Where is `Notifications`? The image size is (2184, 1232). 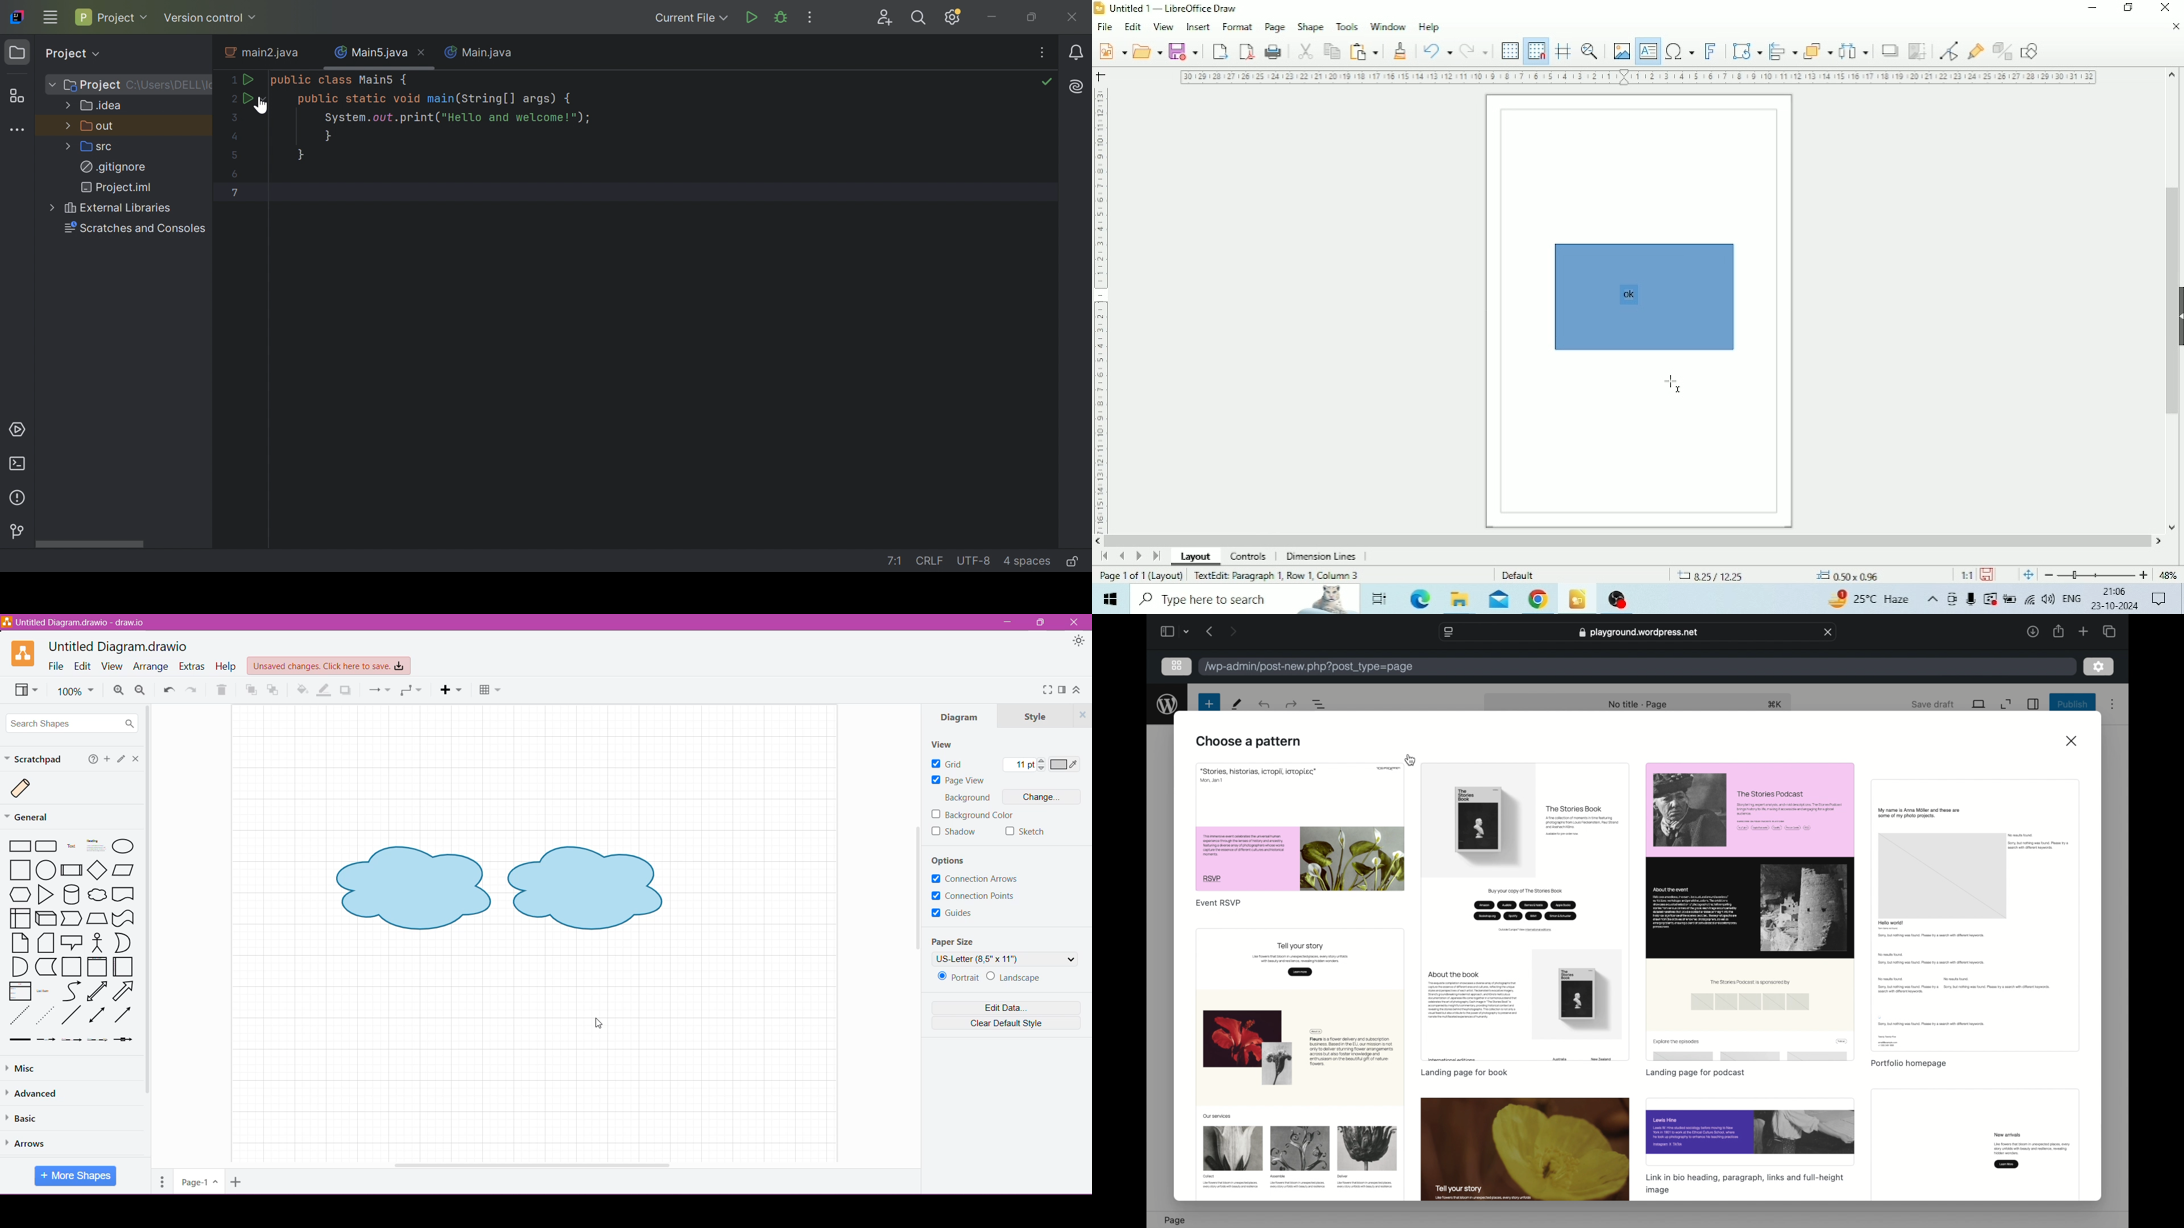
Notifications is located at coordinates (1078, 52).